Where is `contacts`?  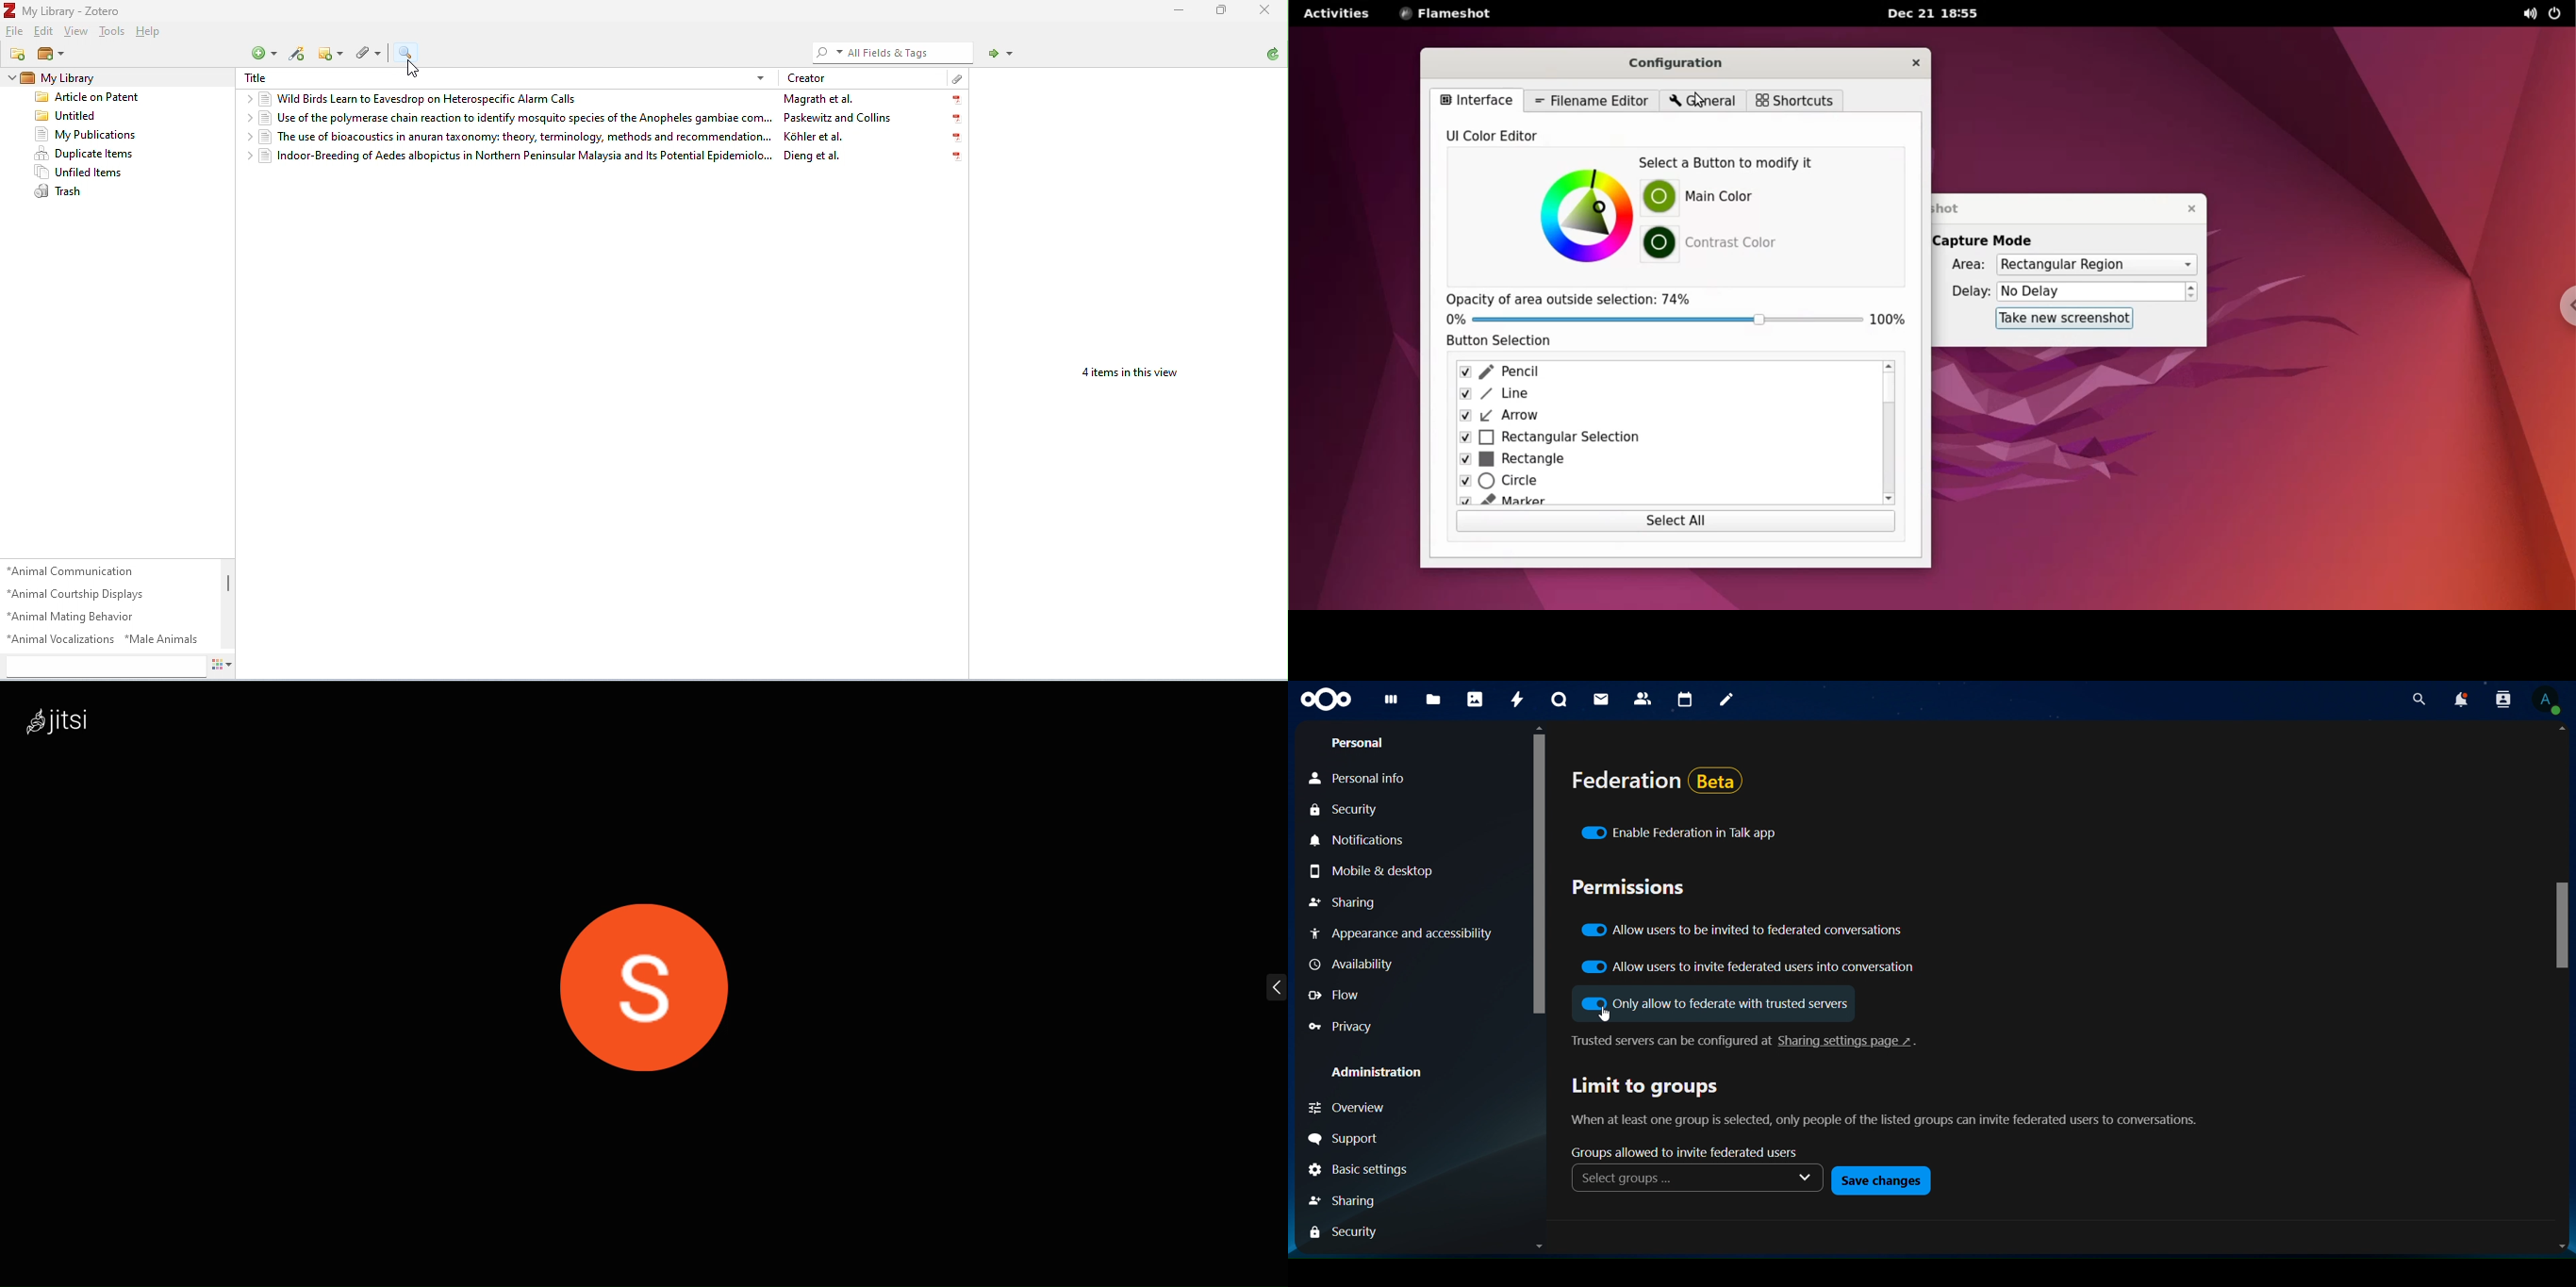
contacts is located at coordinates (1644, 698).